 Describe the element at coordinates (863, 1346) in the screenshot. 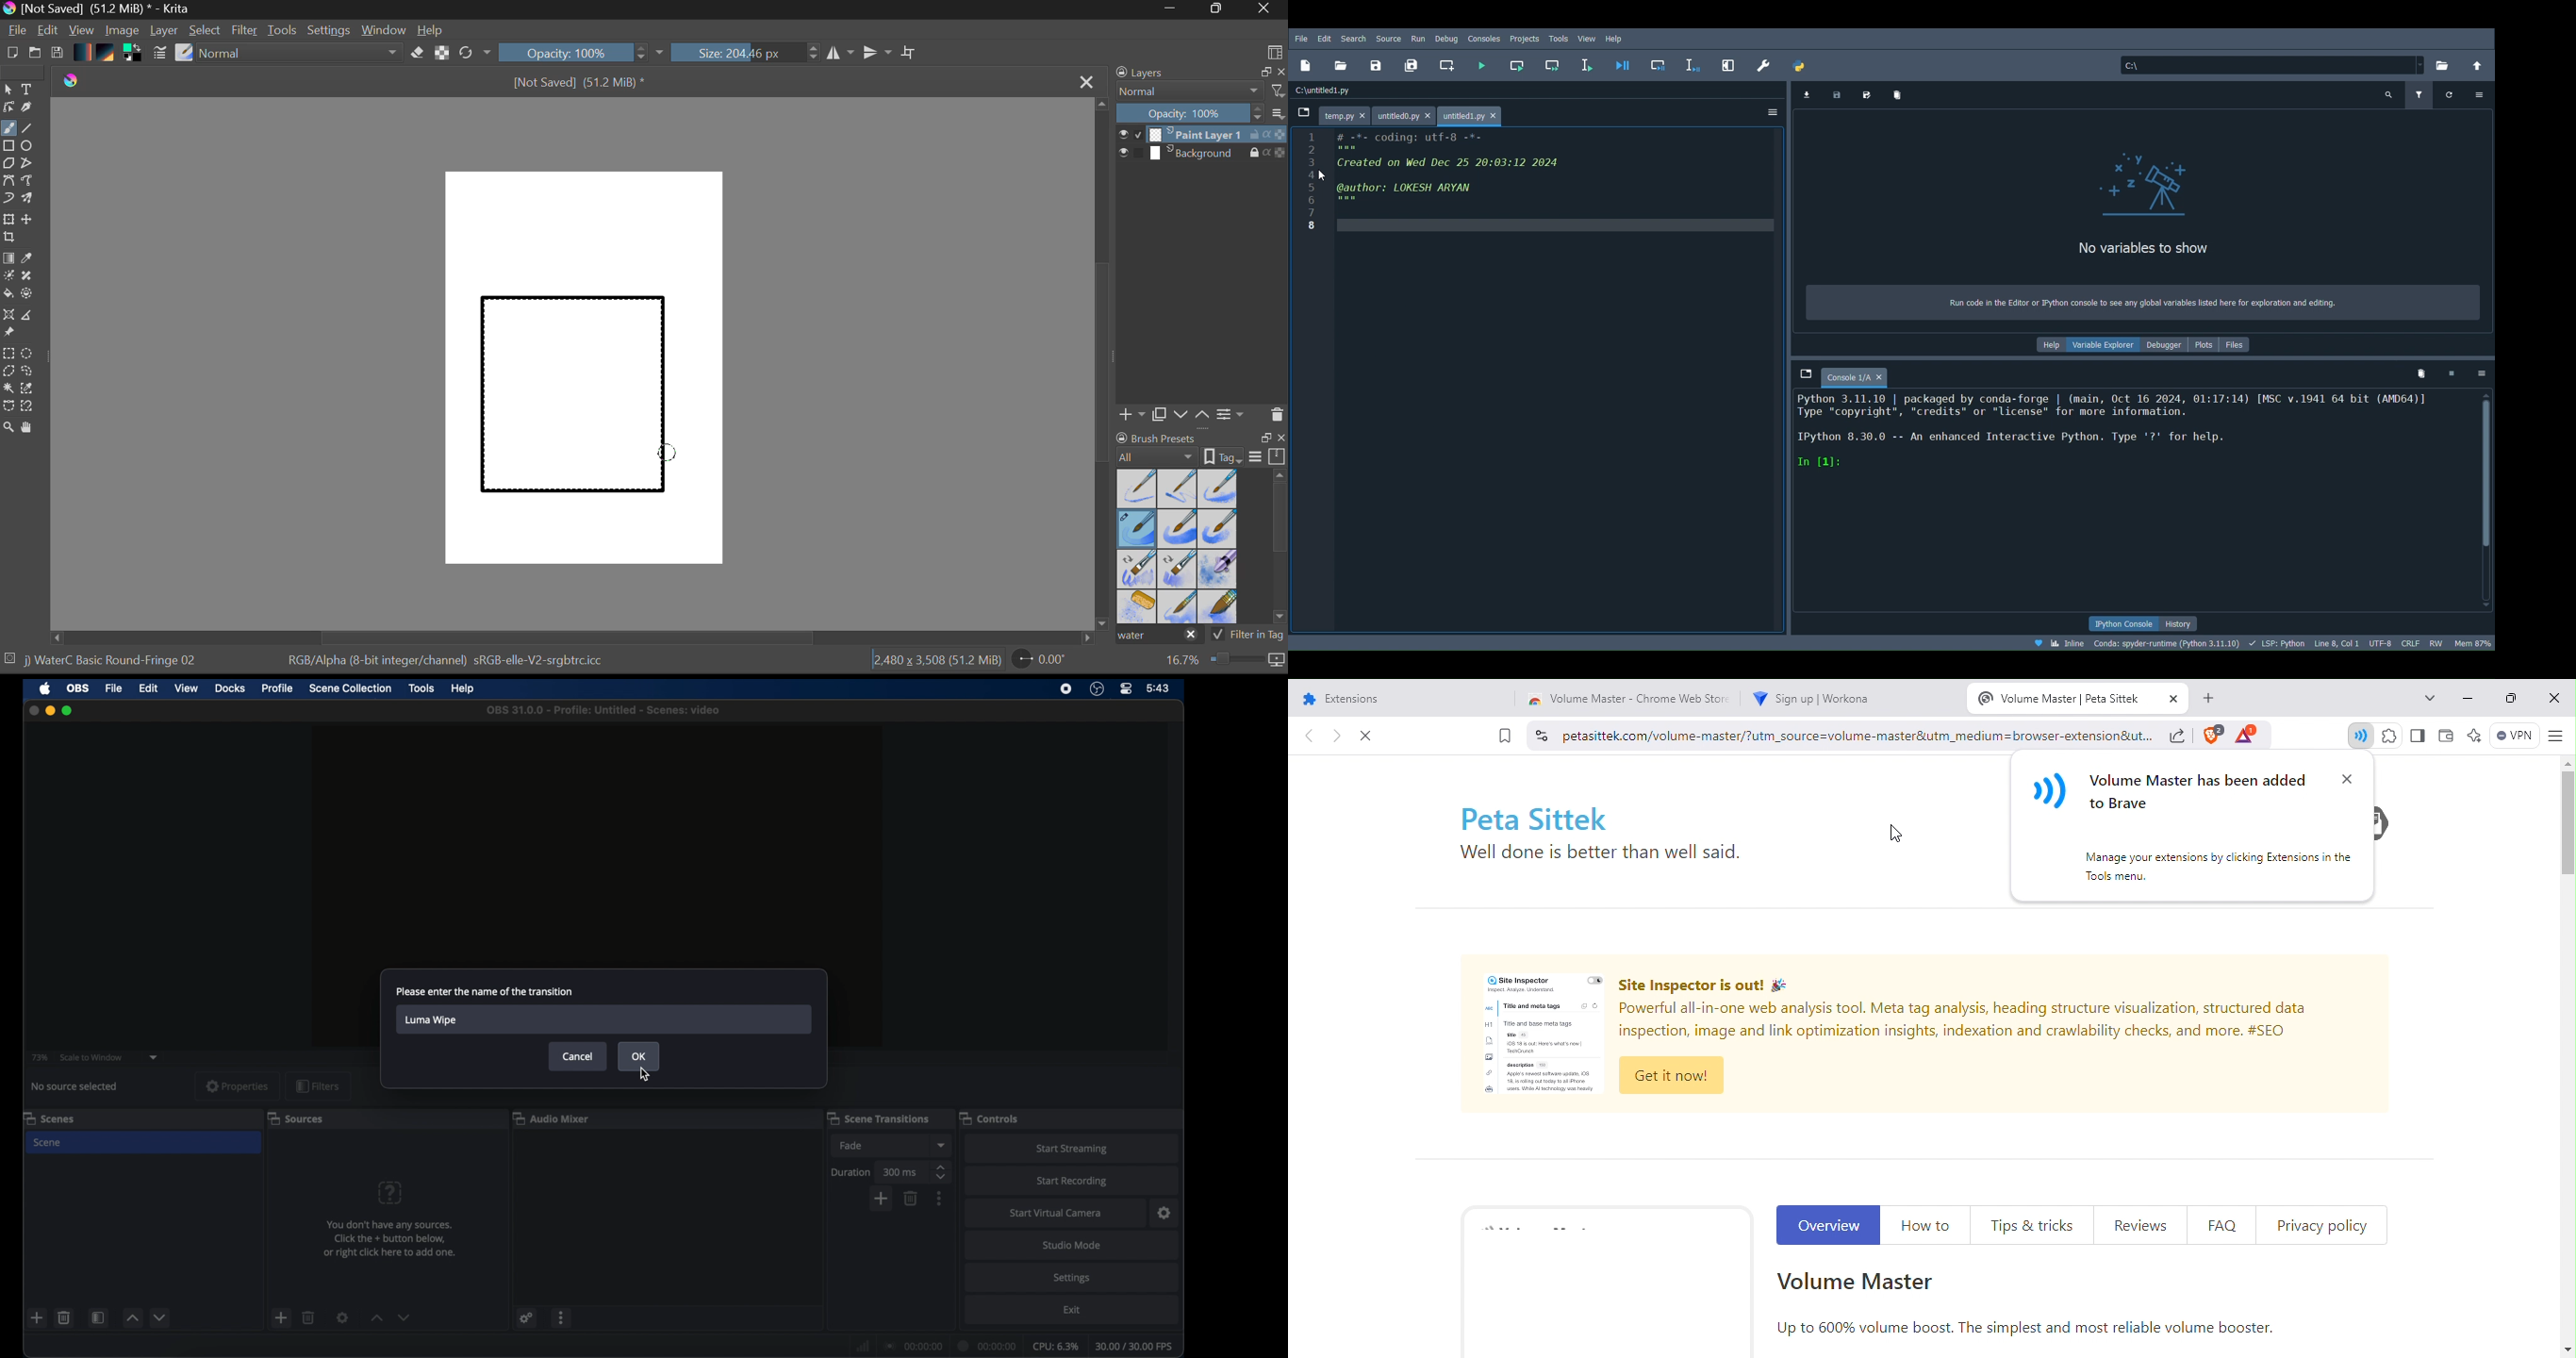

I see `network` at that location.